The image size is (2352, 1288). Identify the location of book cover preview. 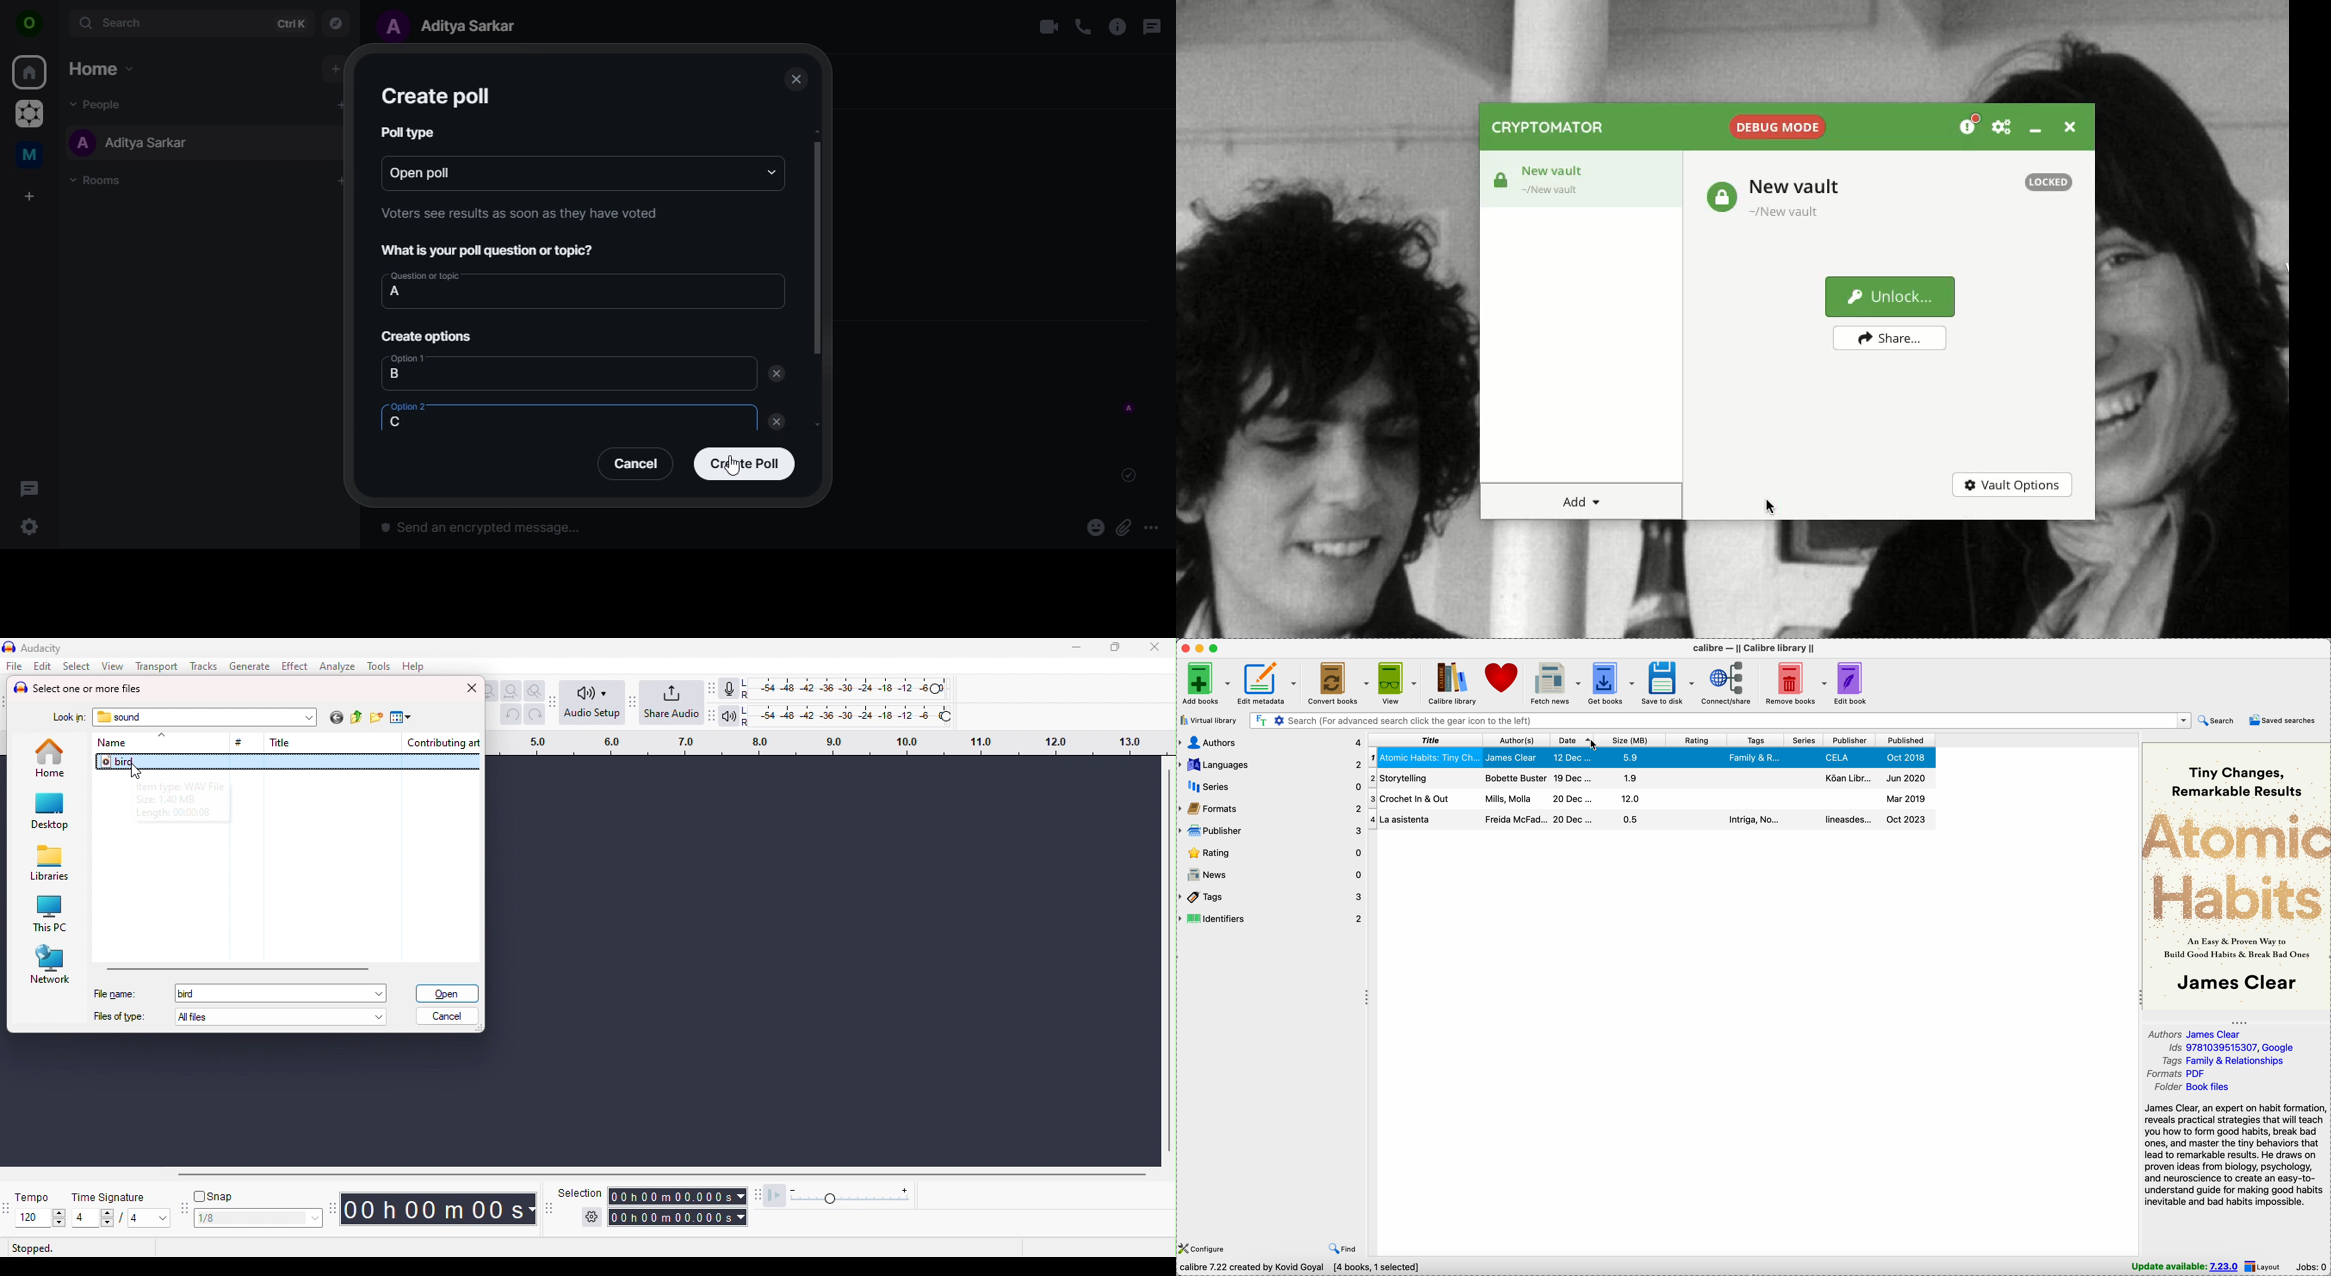
(2236, 876).